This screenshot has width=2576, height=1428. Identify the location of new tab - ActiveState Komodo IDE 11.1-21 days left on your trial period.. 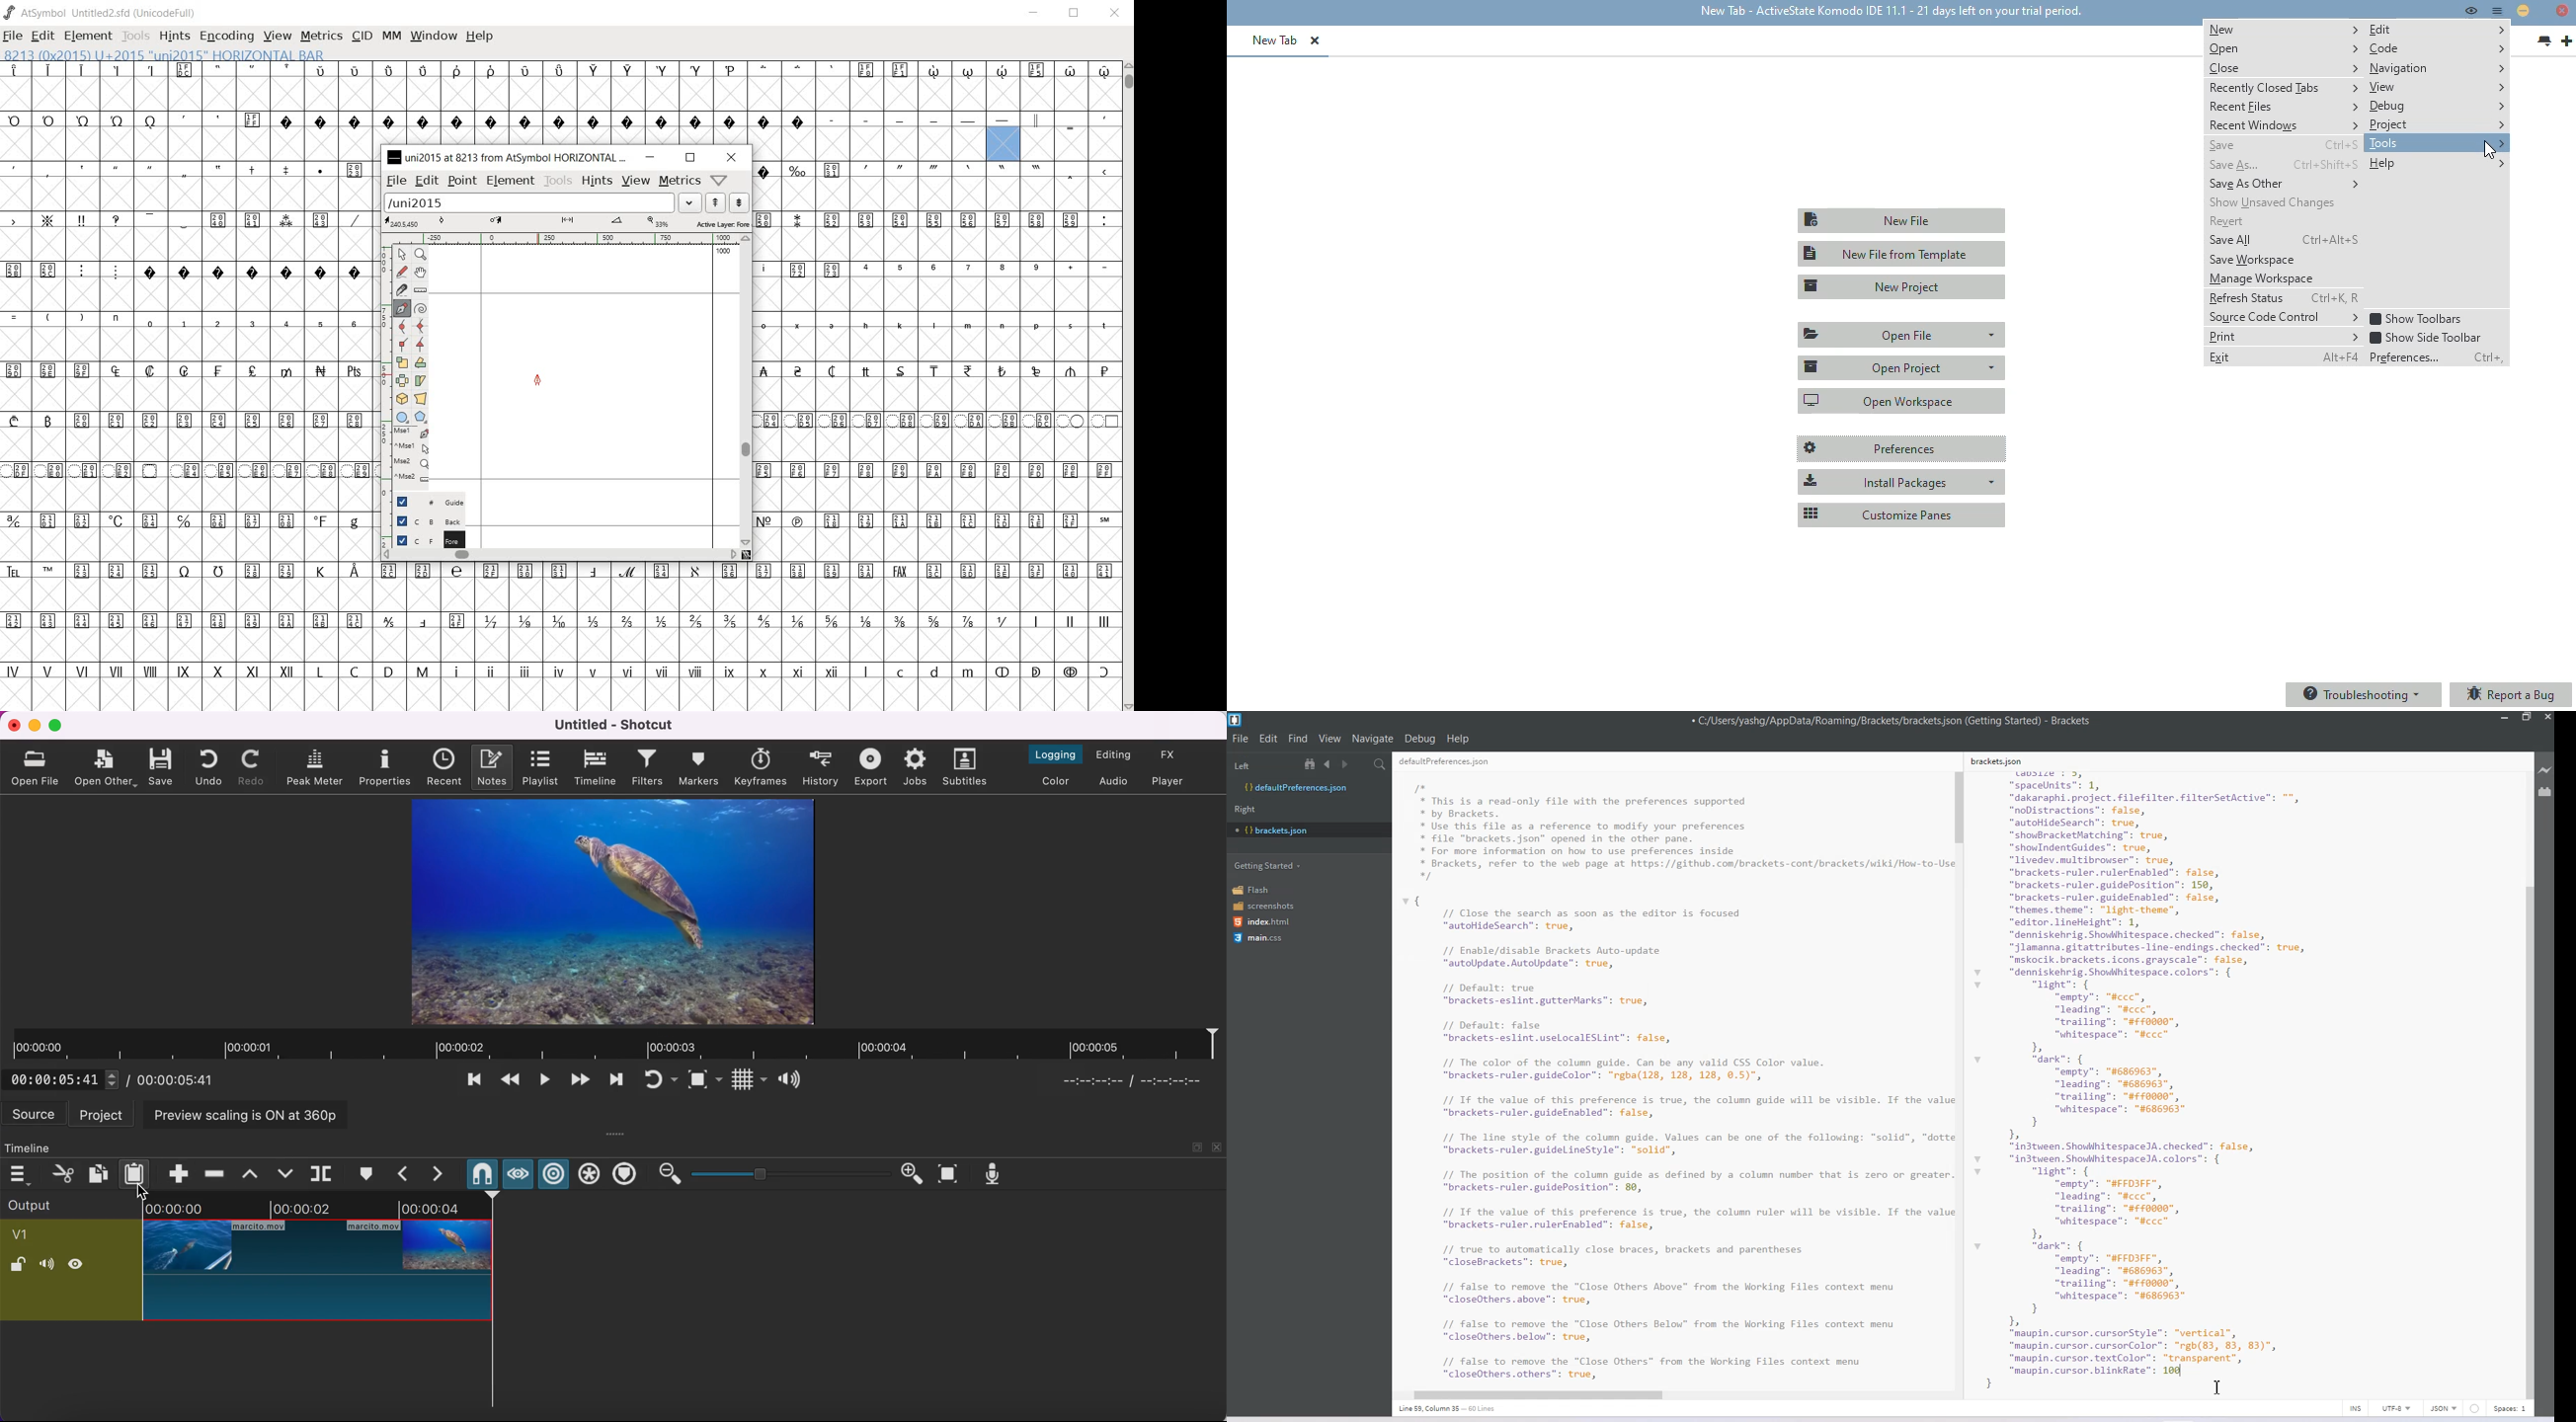
(1889, 12).